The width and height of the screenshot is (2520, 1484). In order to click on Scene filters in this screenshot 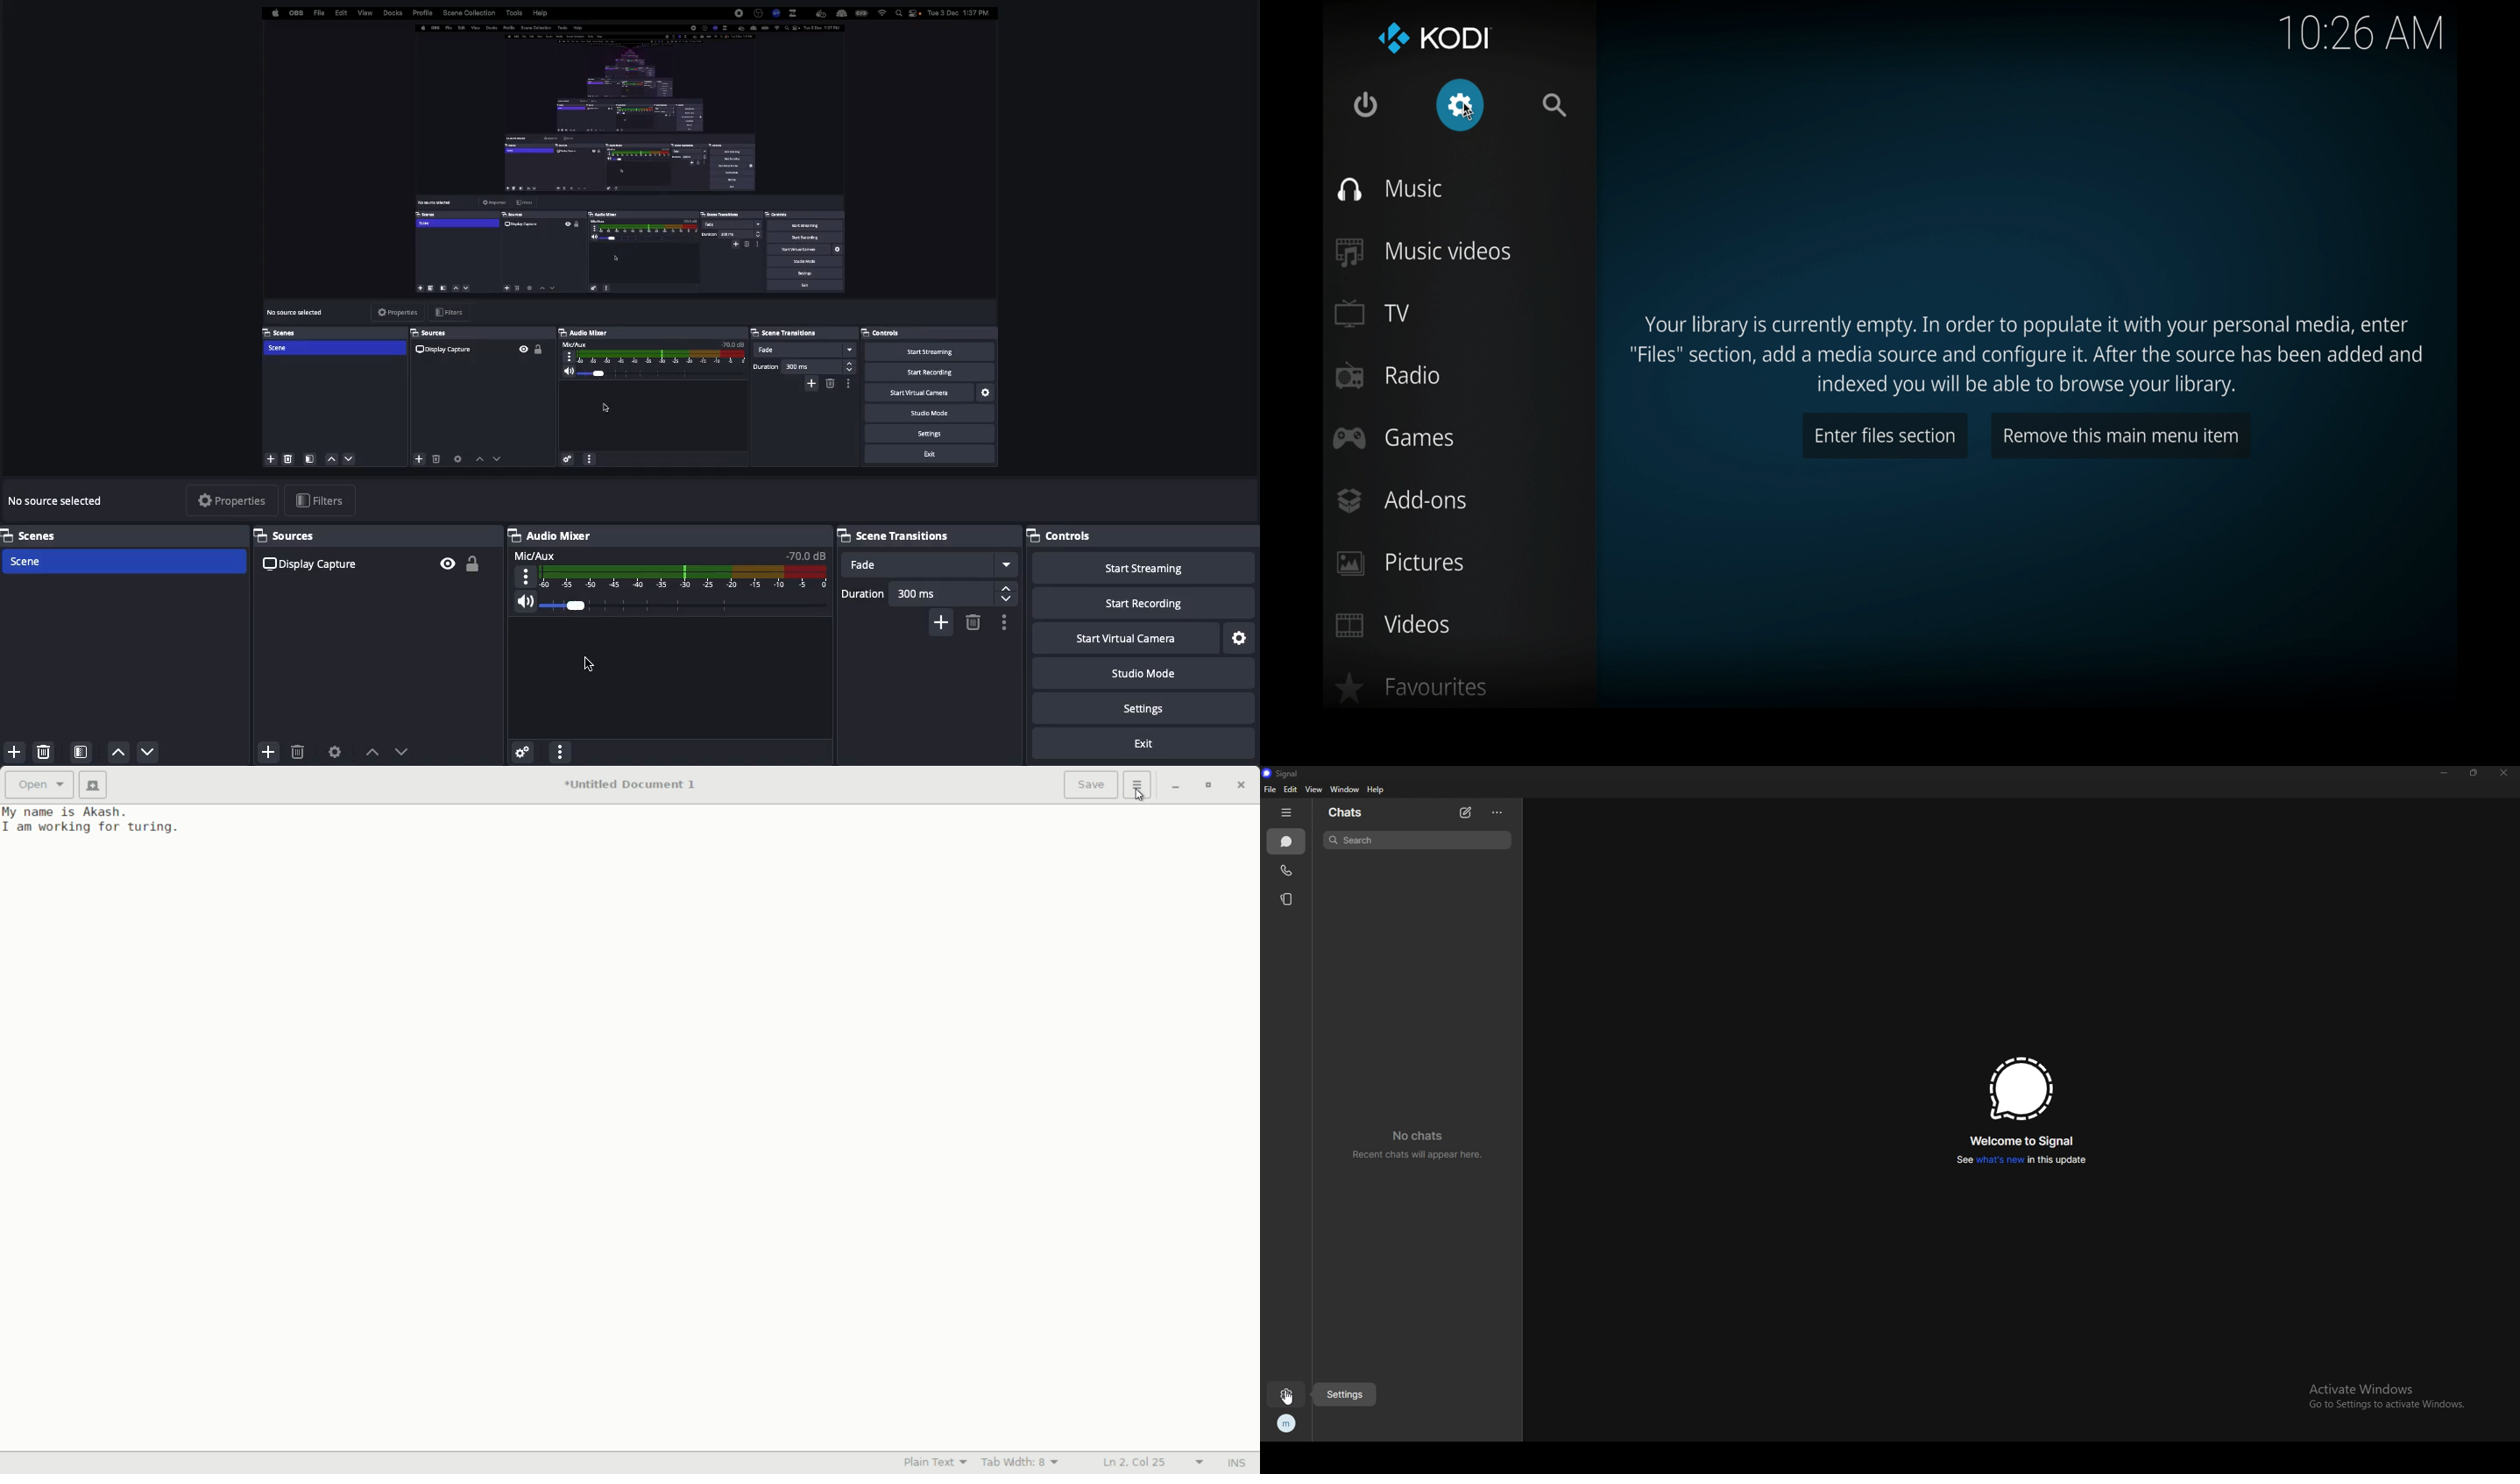, I will do `click(81, 748)`.